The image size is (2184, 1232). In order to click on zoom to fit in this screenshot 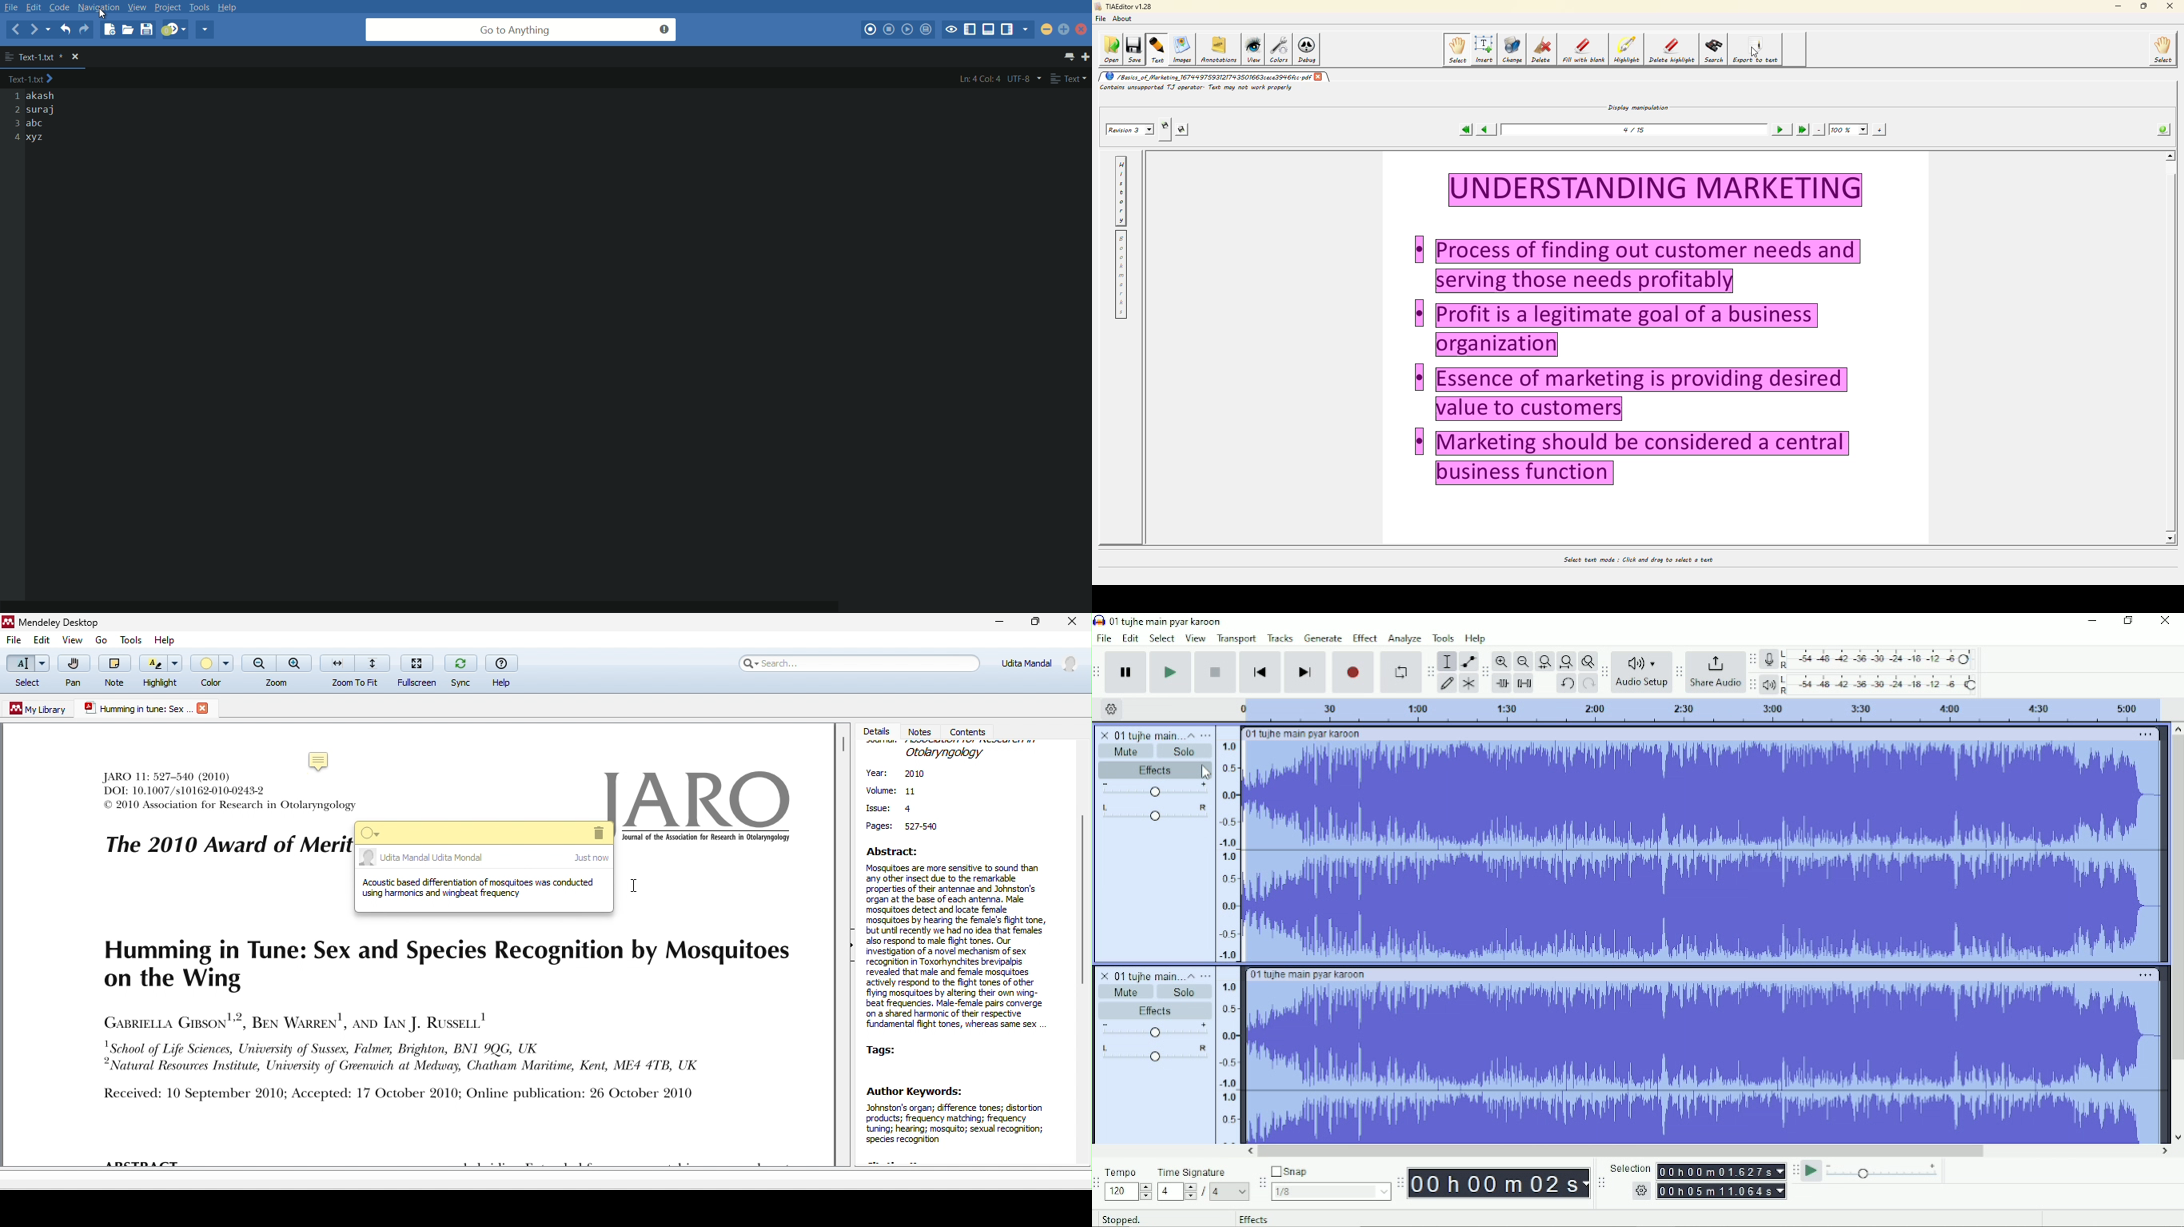, I will do `click(356, 670)`.